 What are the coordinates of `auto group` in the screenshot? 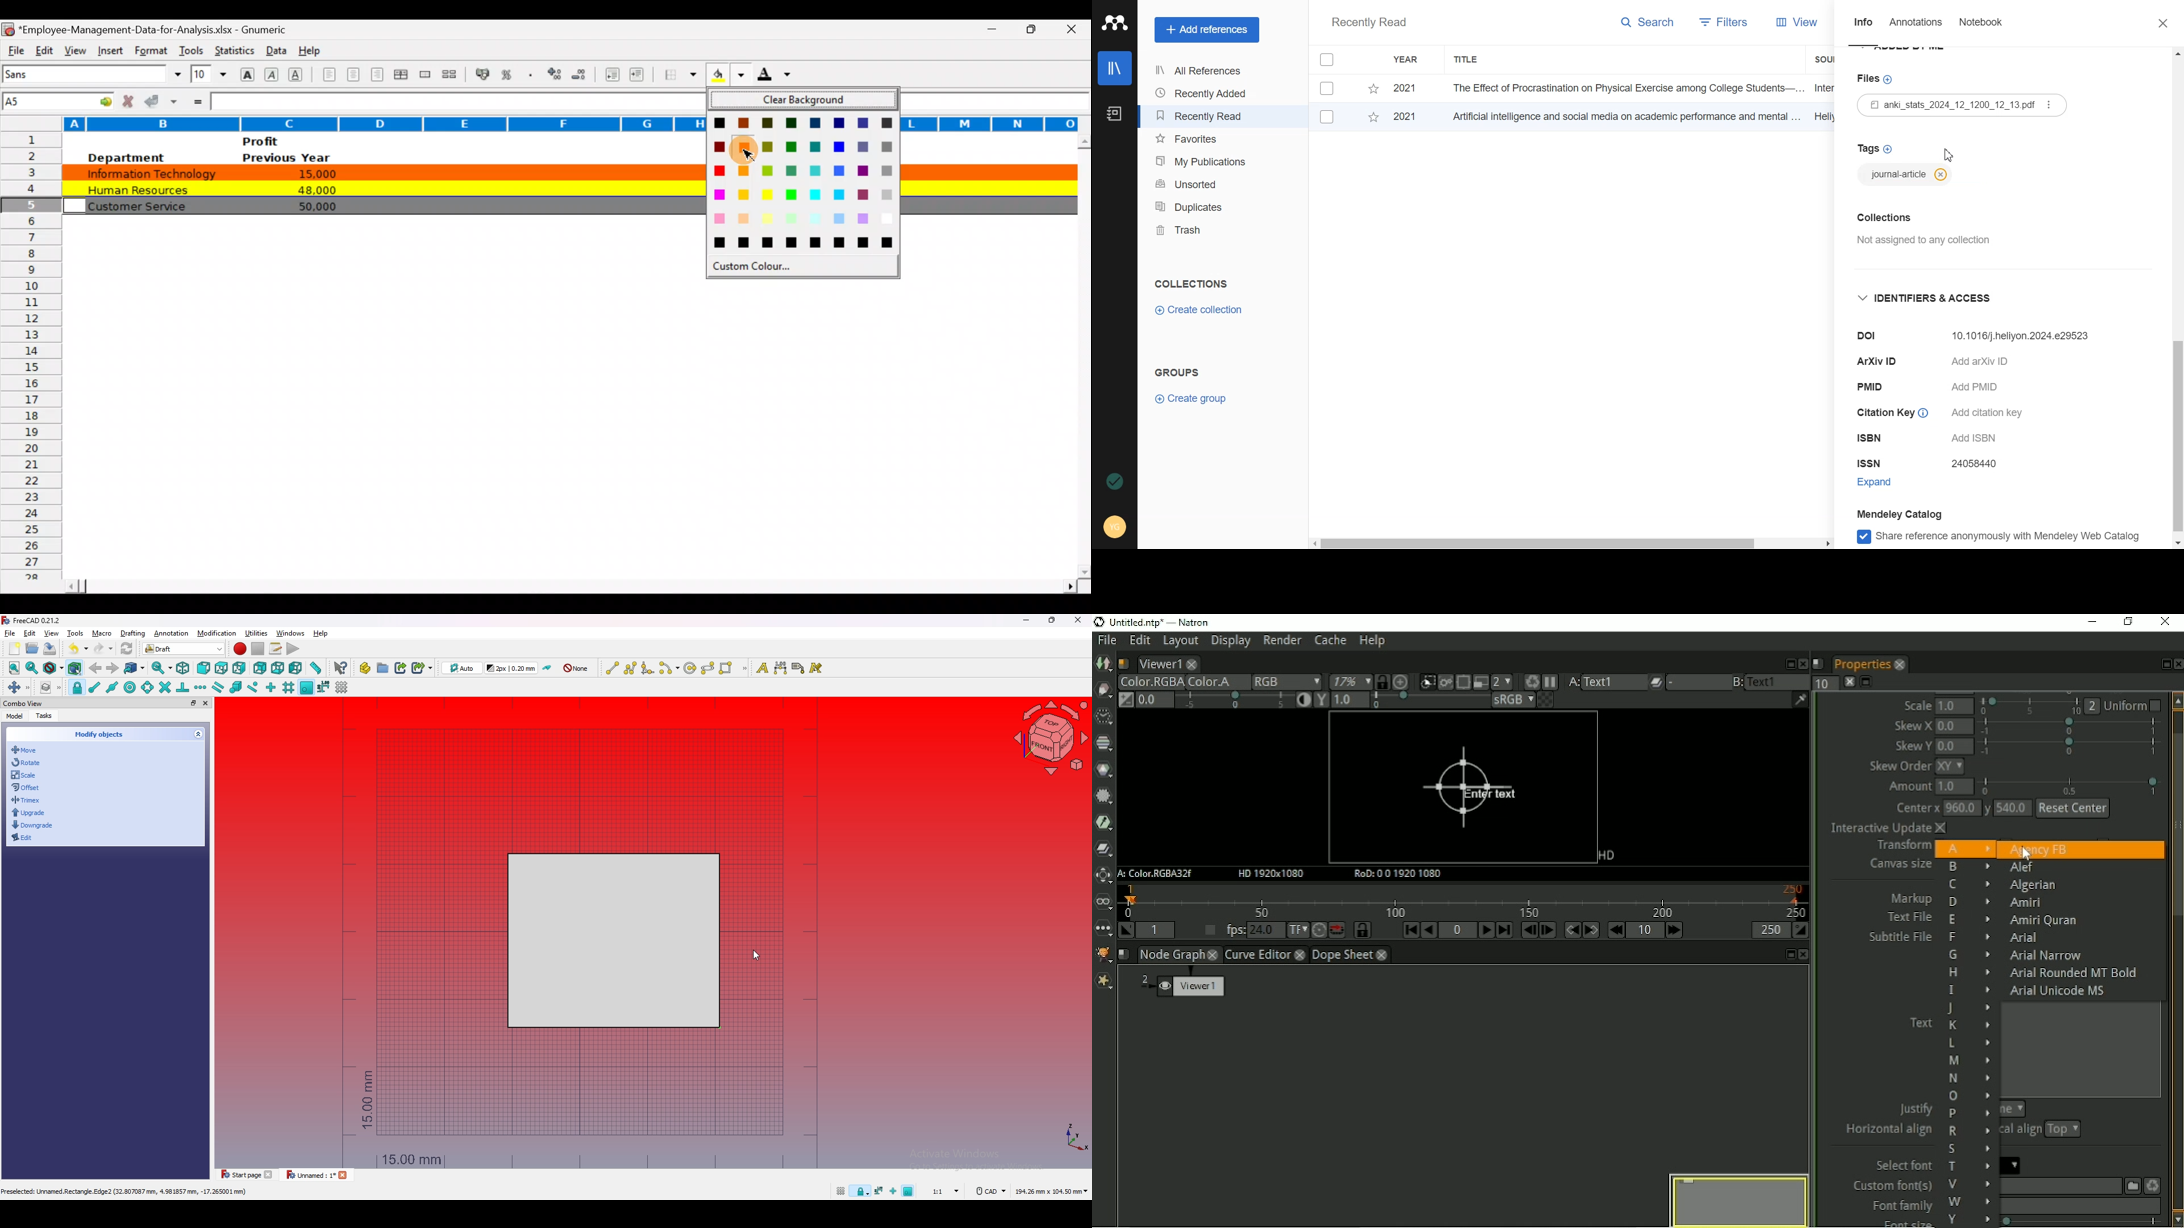 It's located at (576, 669).